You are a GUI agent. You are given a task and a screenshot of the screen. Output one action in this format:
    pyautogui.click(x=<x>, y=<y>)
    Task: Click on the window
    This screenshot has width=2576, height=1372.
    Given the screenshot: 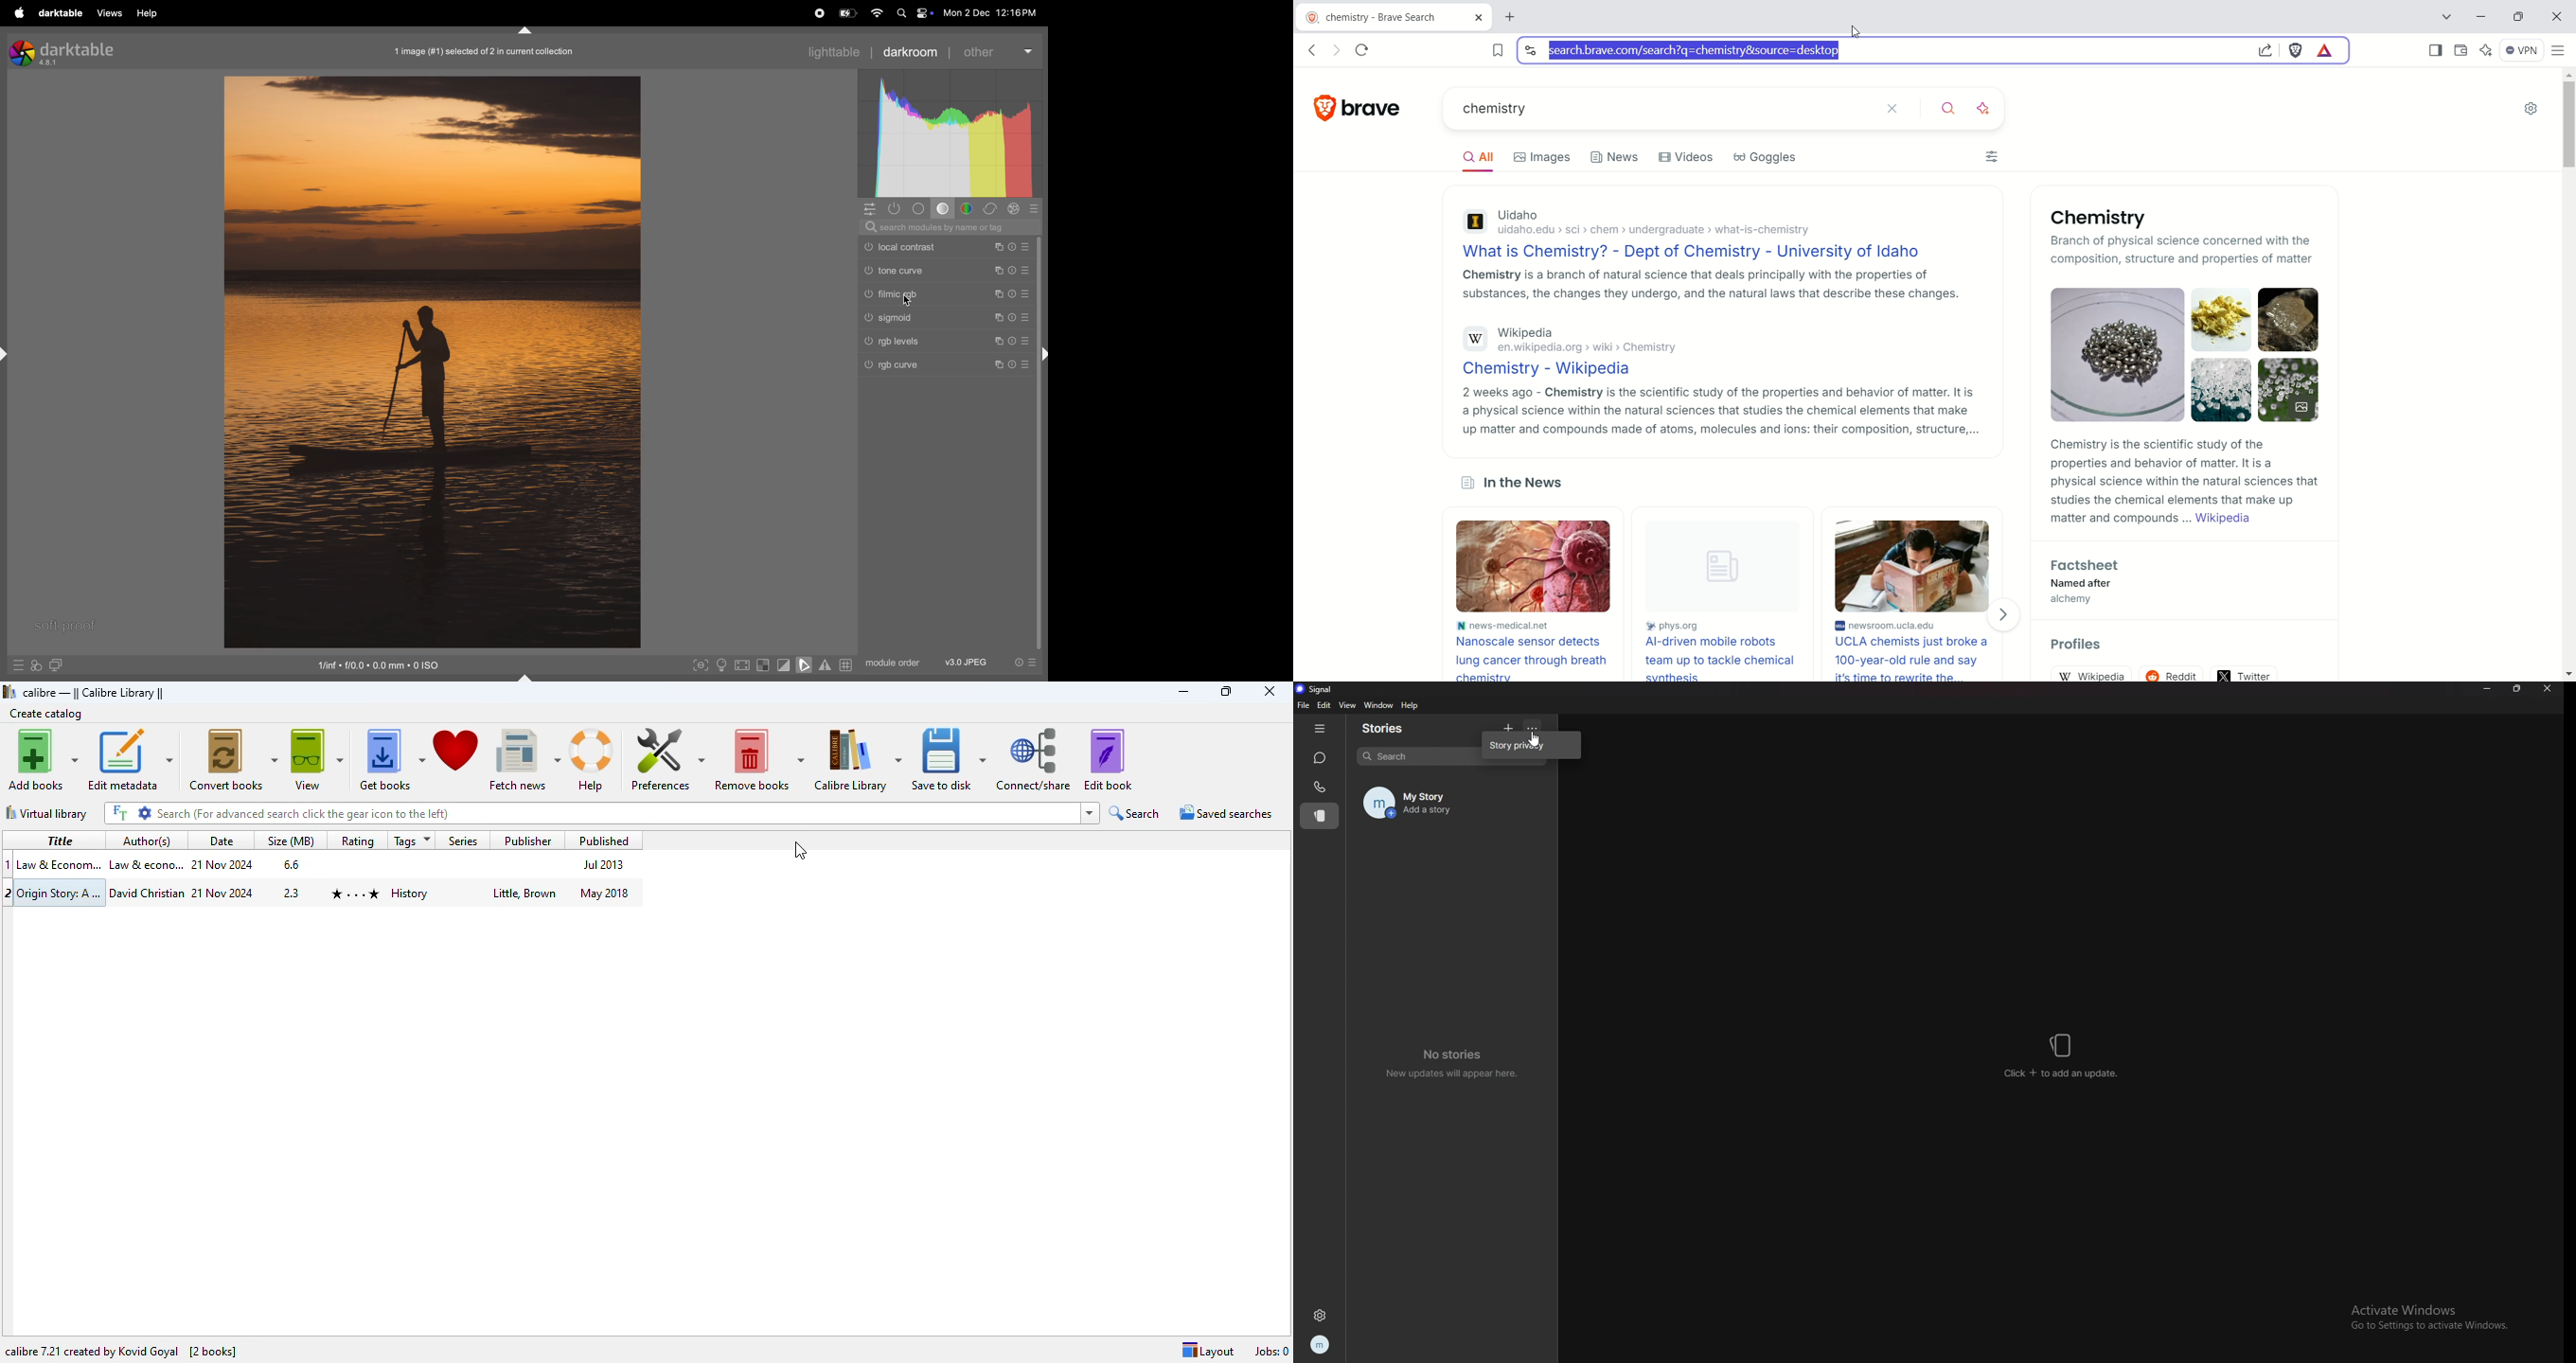 What is the action you would take?
    pyautogui.click(x=1379, y=705)
    